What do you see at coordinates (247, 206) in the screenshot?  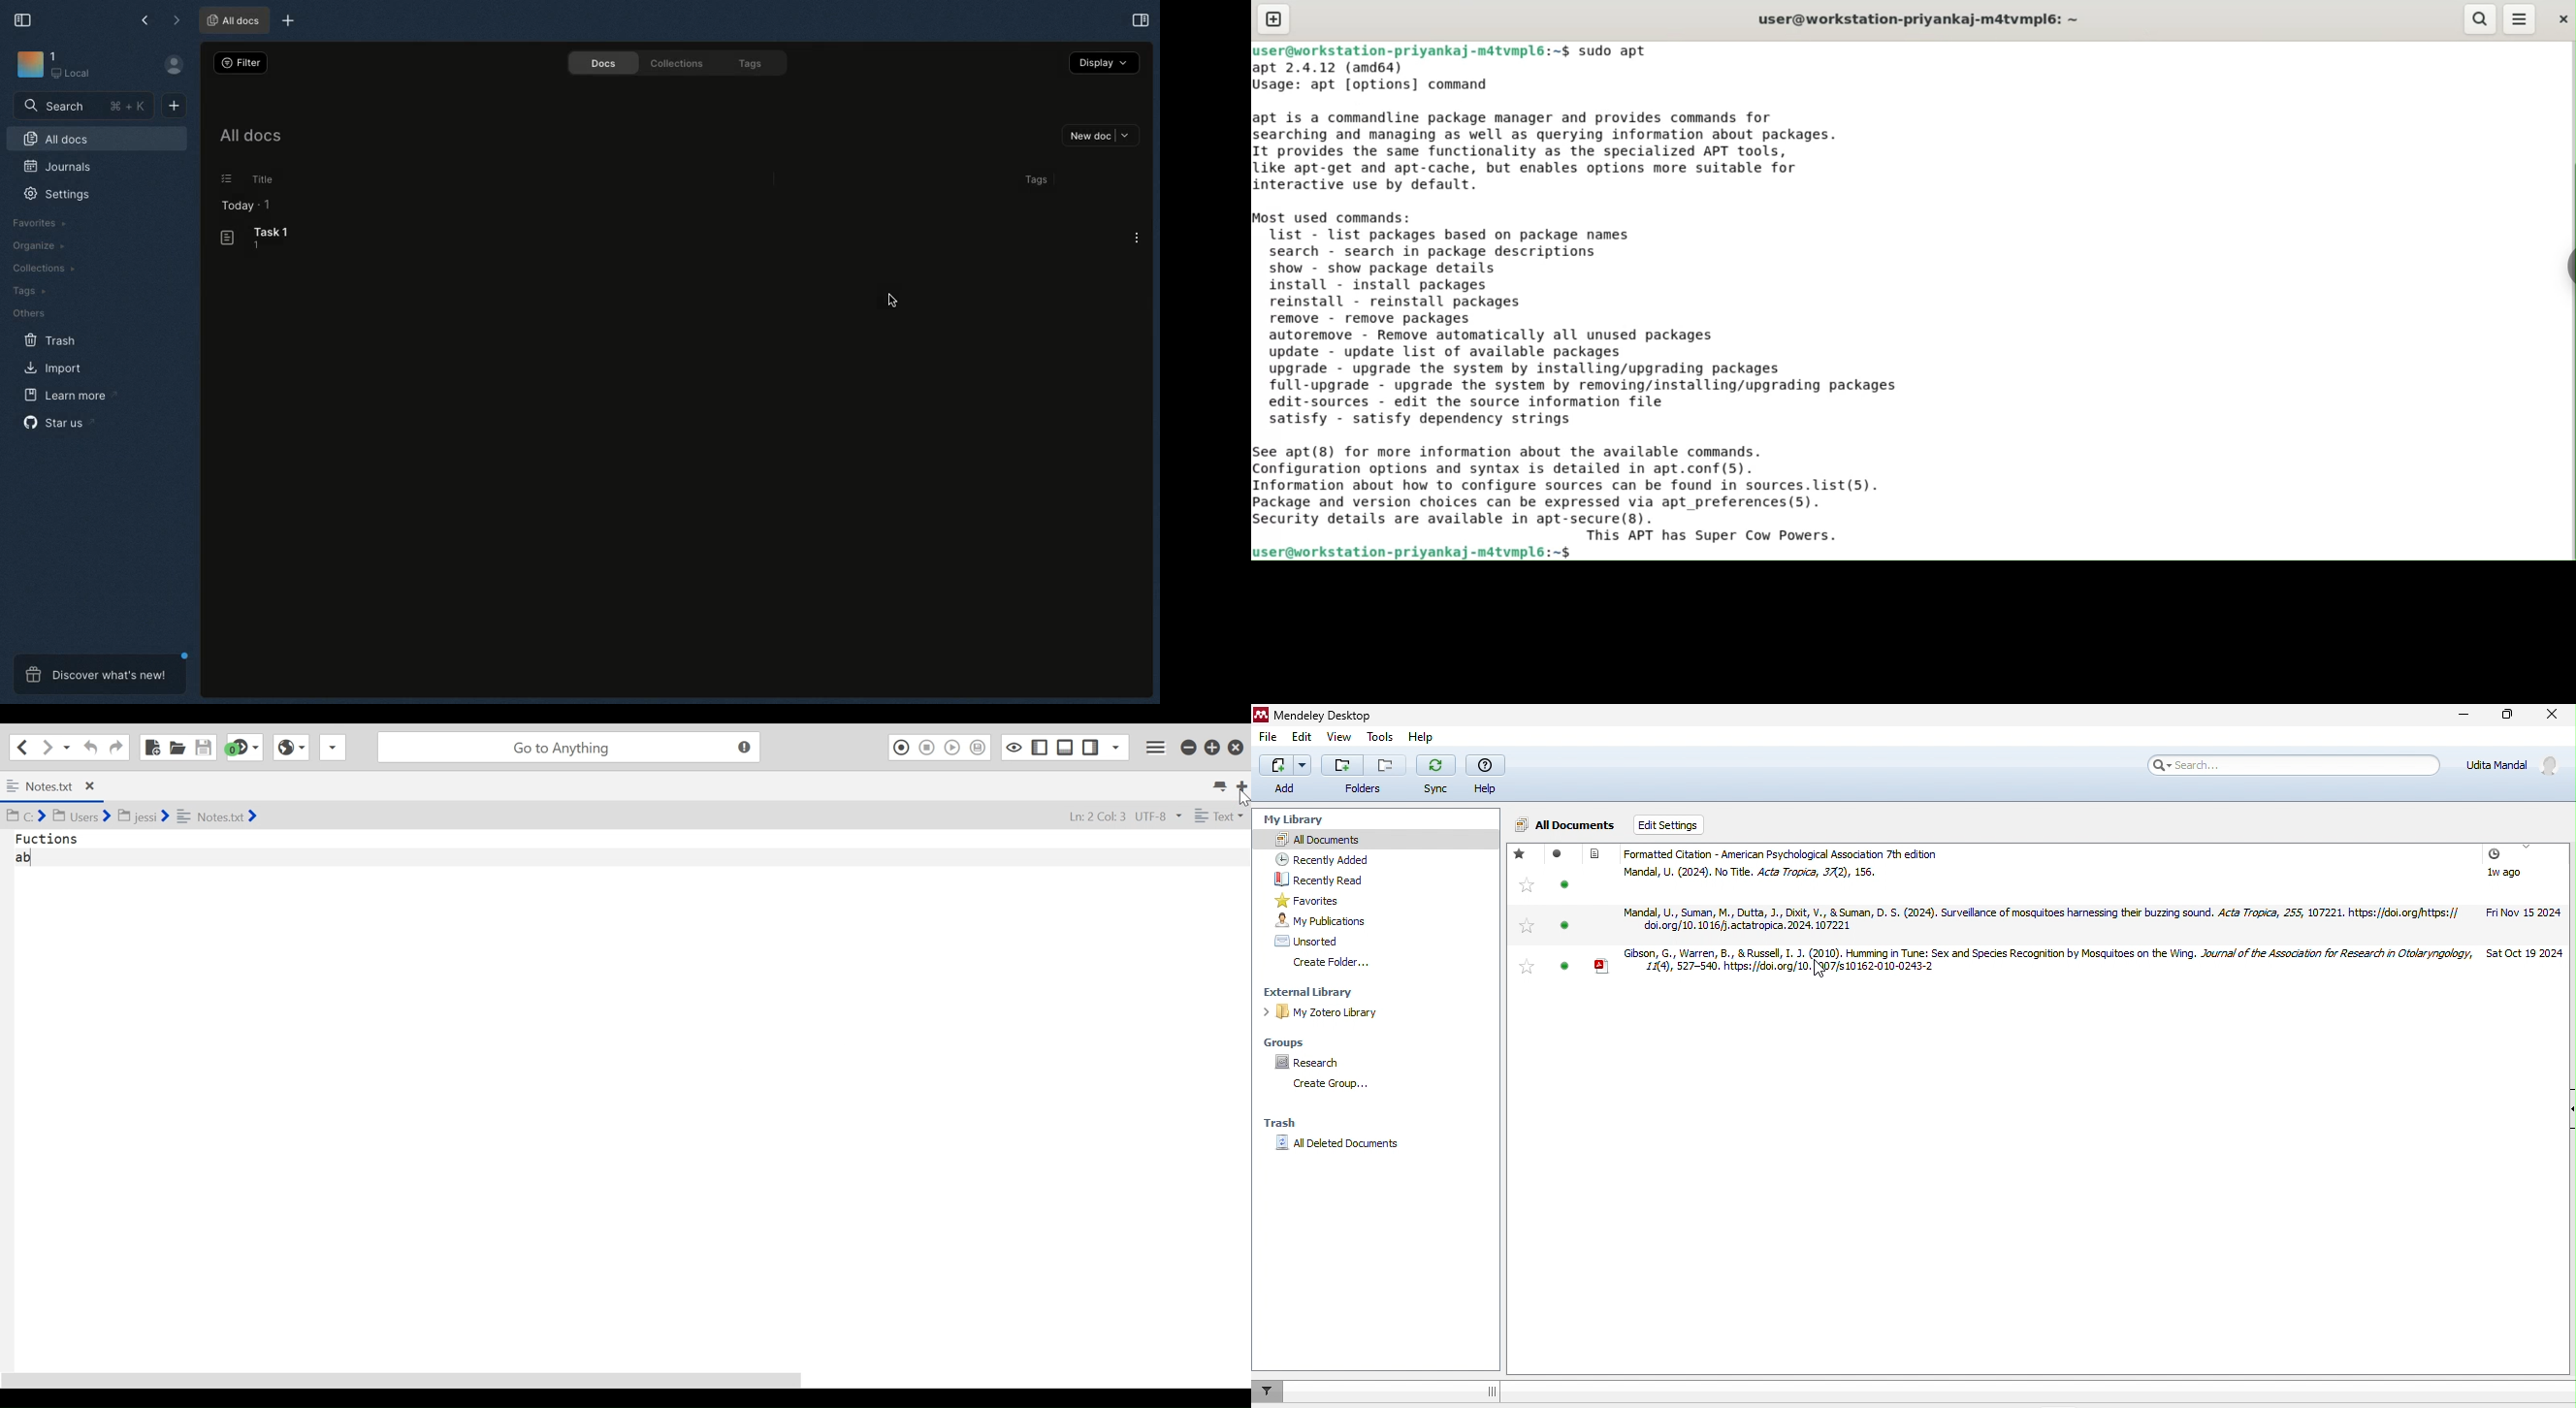 I see `Today 1` at bounding box center [247, 206].